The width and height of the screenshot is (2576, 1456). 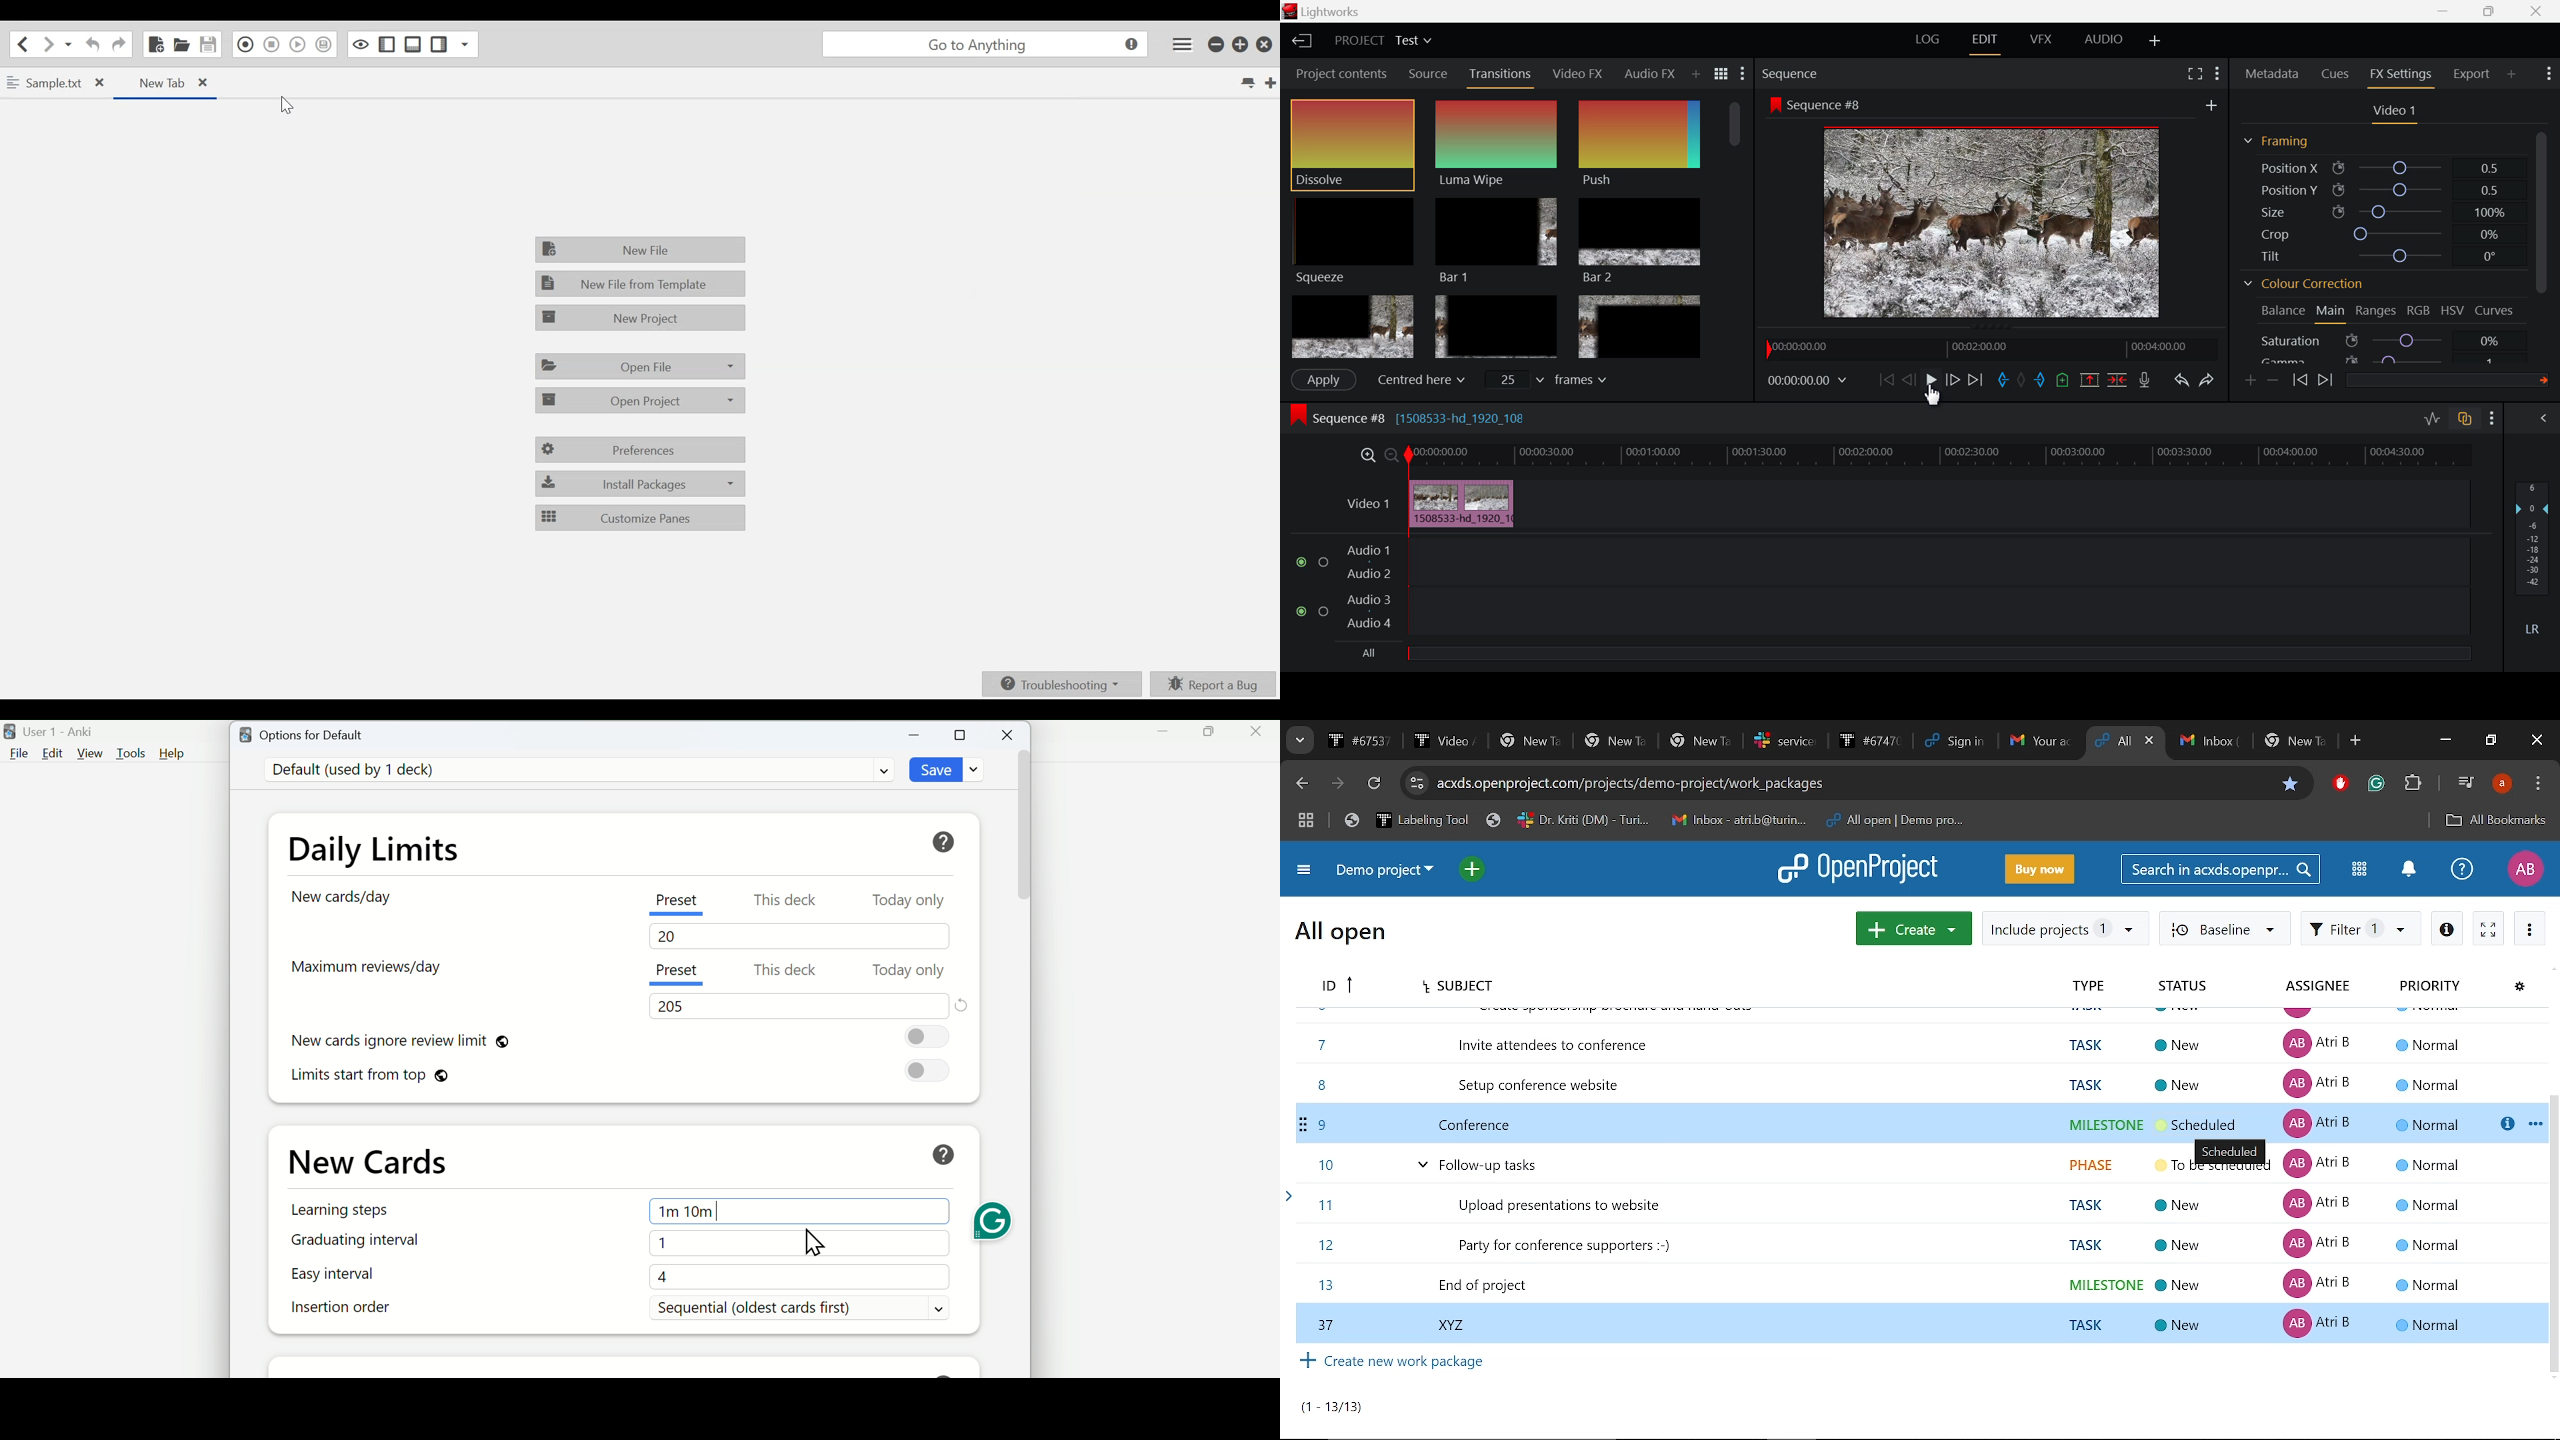 What do you see at coordinates (963, 1004) in the screenshot?
I see `Reset` at bounding box center [963, 1004].